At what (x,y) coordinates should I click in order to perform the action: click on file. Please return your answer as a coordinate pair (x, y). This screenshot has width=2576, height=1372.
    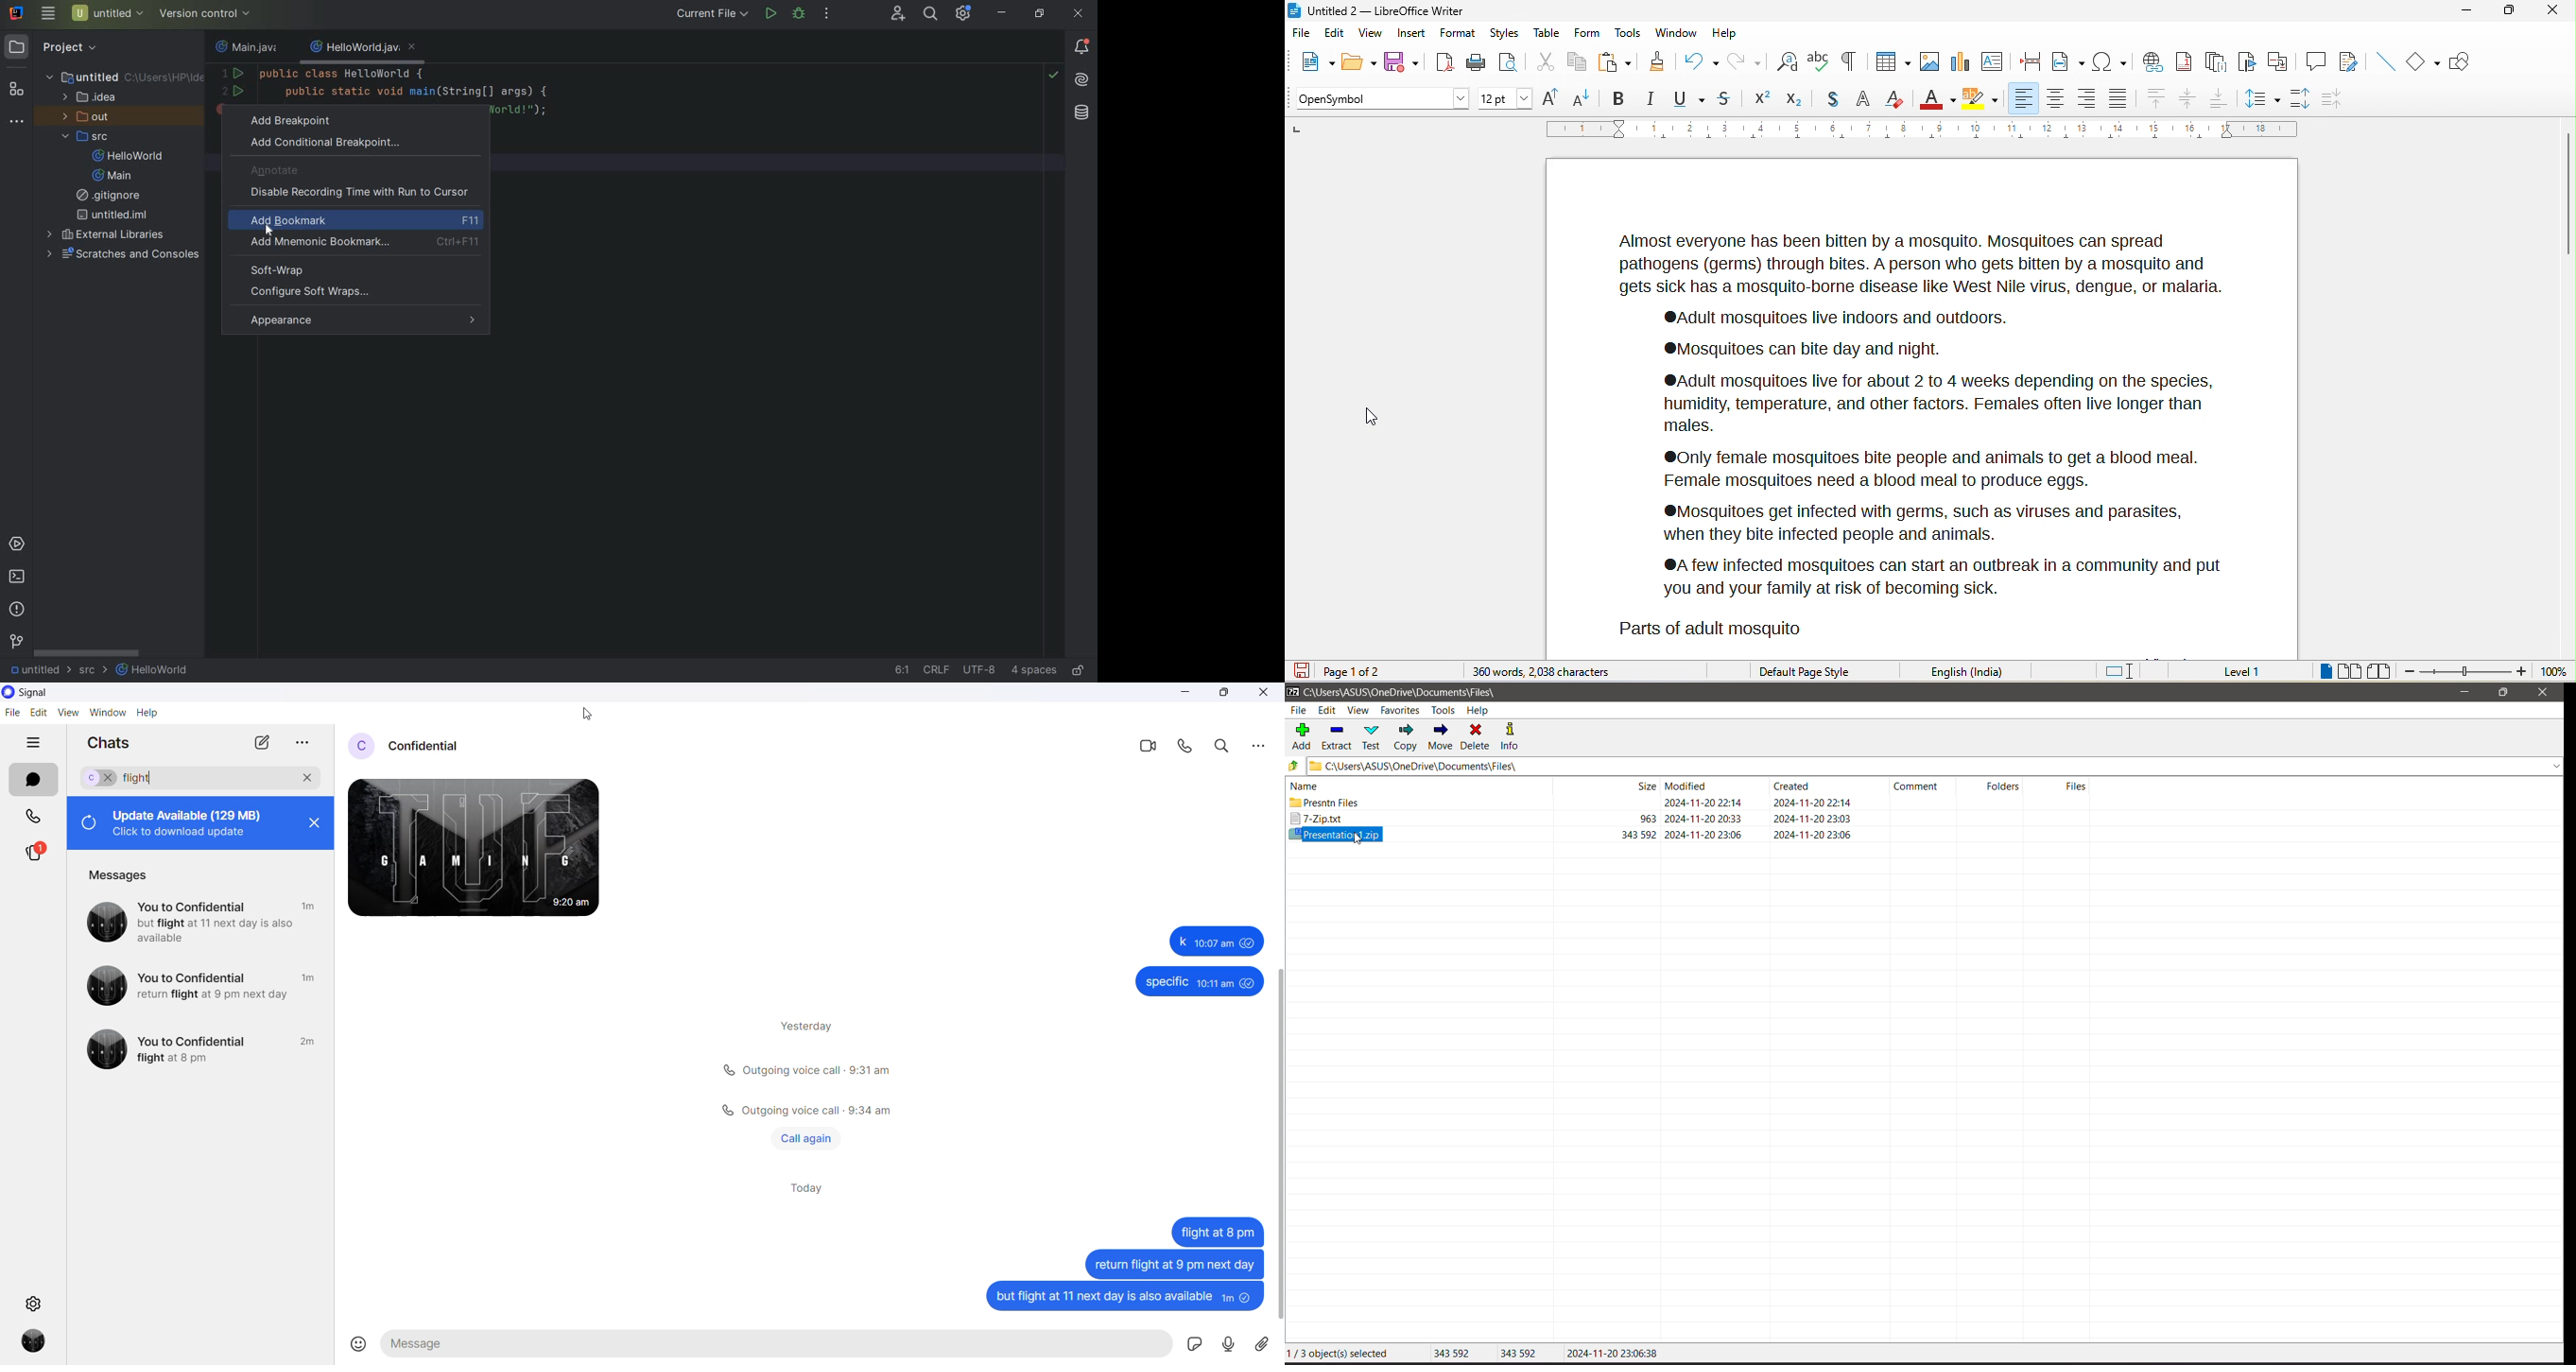
    Looking at the image, I should click on (12, 715).